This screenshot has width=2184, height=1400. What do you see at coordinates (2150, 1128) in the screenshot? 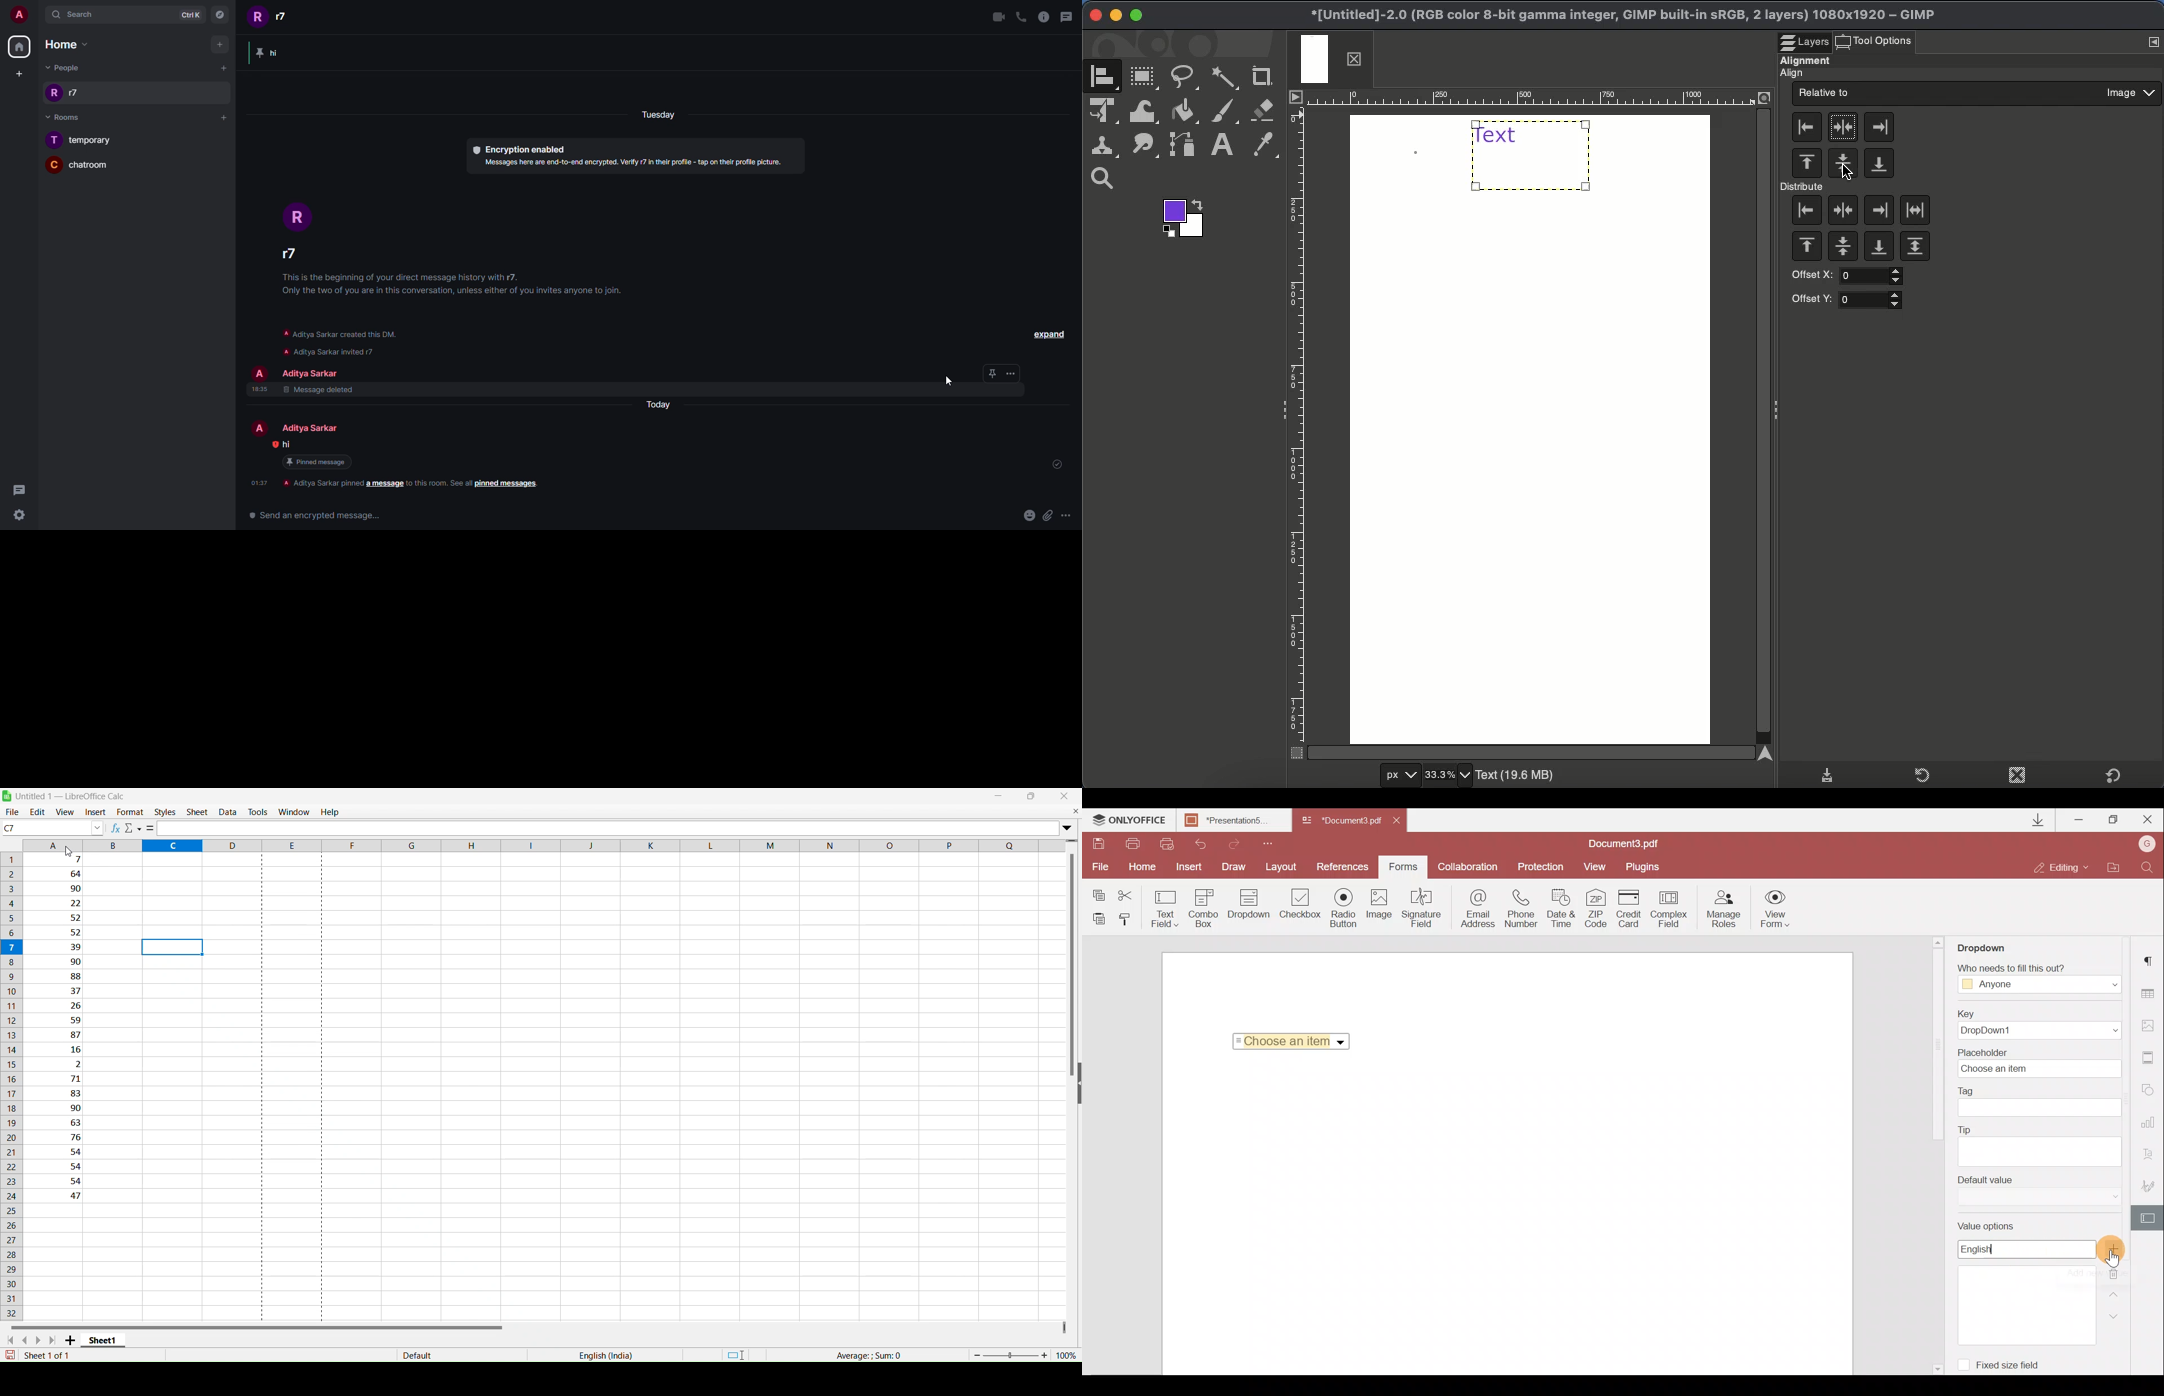
I see `Chart settings` at bounding box center [2150, 1128].